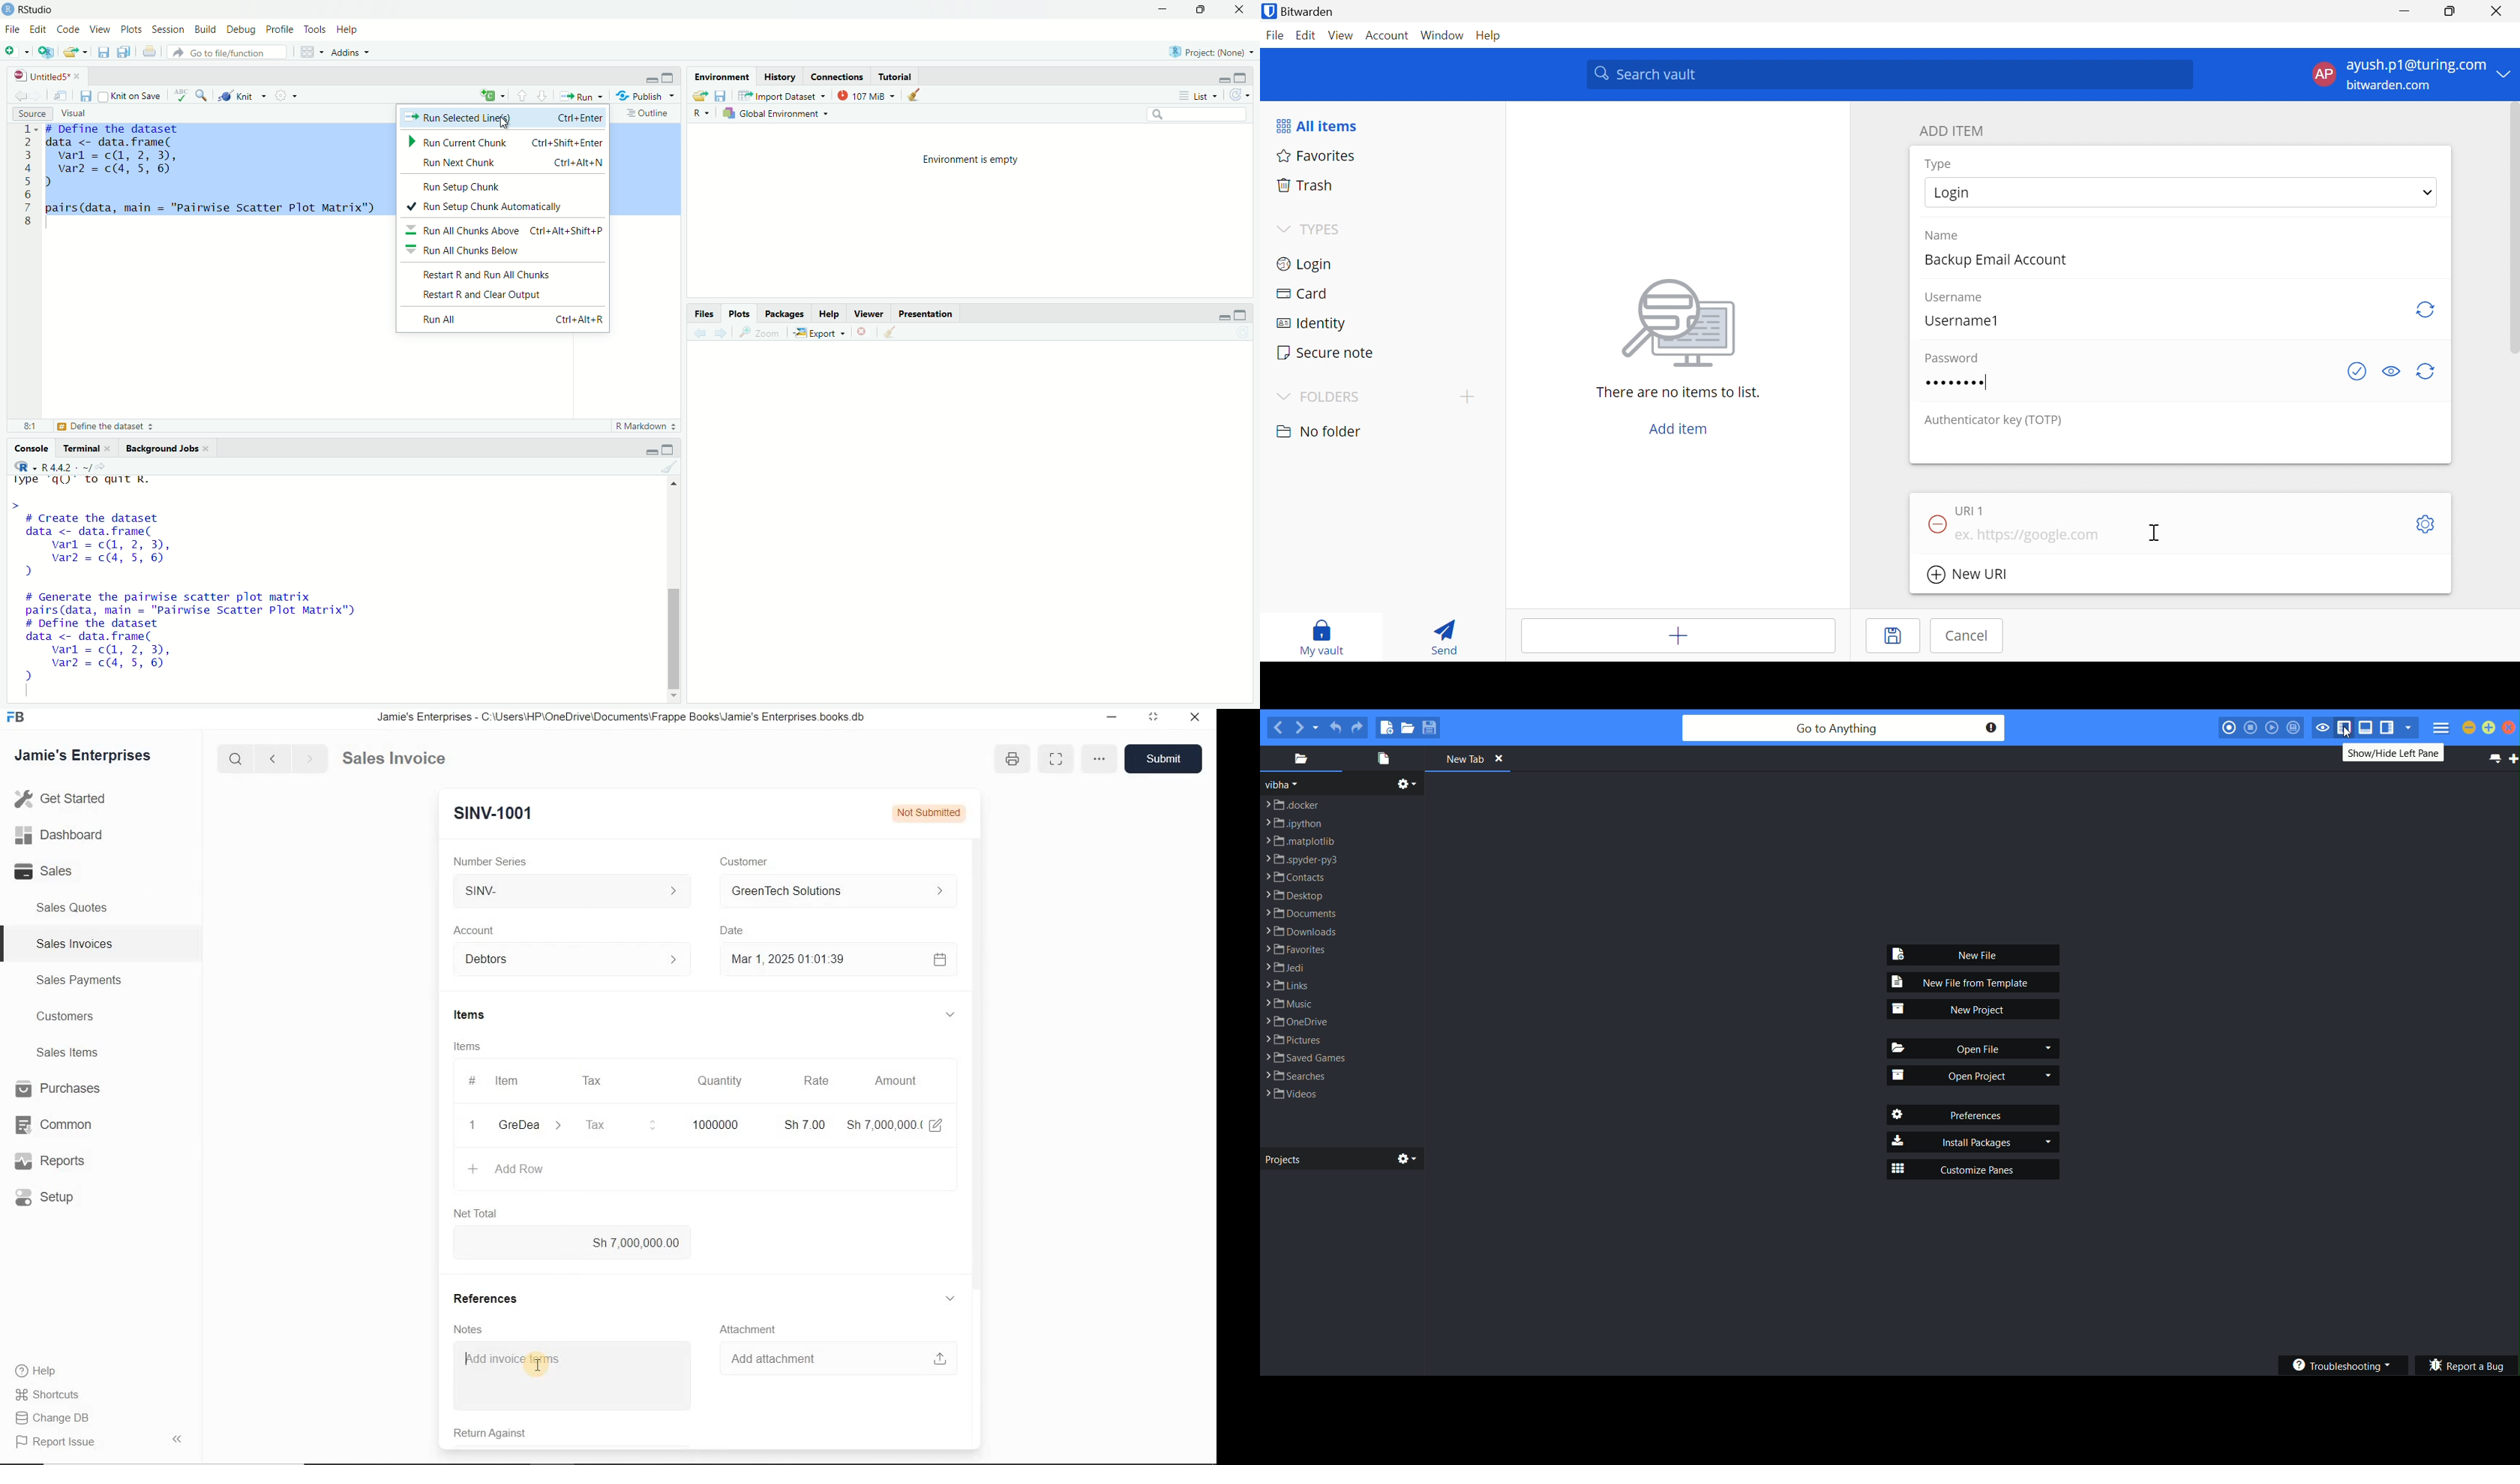 Image resolution: width=2520 pixels, height=1484 pixels. Describe the element at coordinates (201, 95) in the screenshot. I see `Find/Replace ` at that location.